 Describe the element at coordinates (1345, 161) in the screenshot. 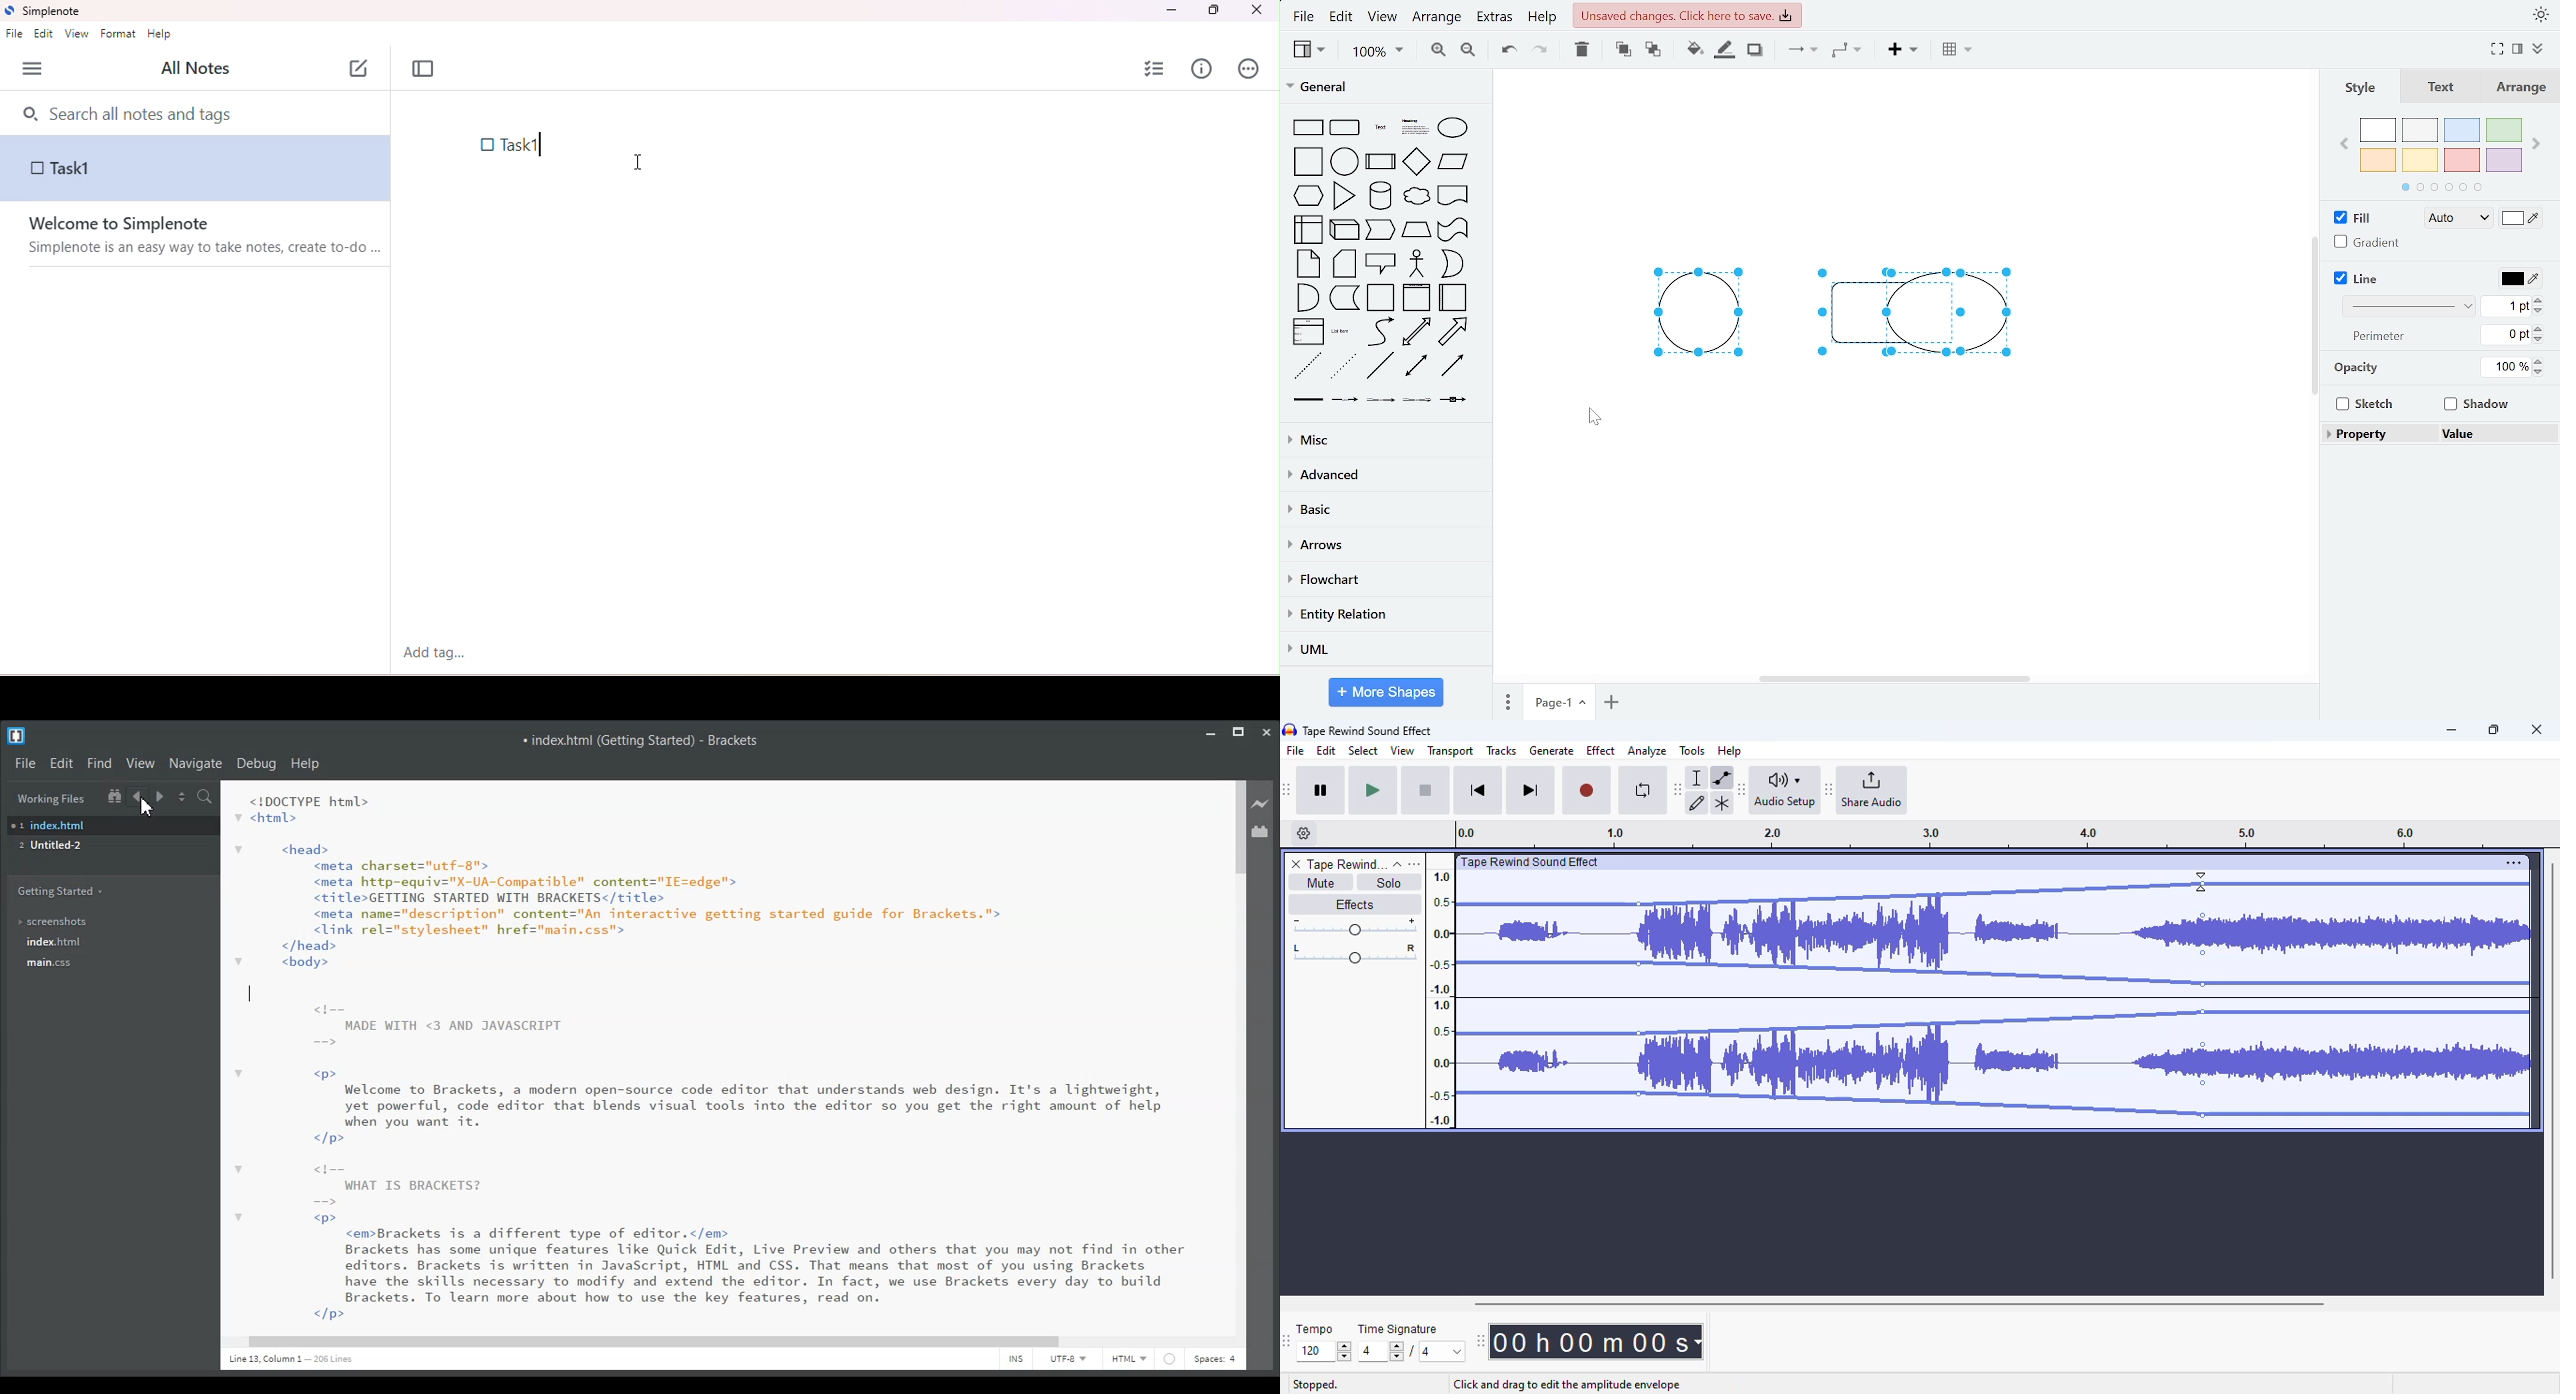

I see `circle` at that location.